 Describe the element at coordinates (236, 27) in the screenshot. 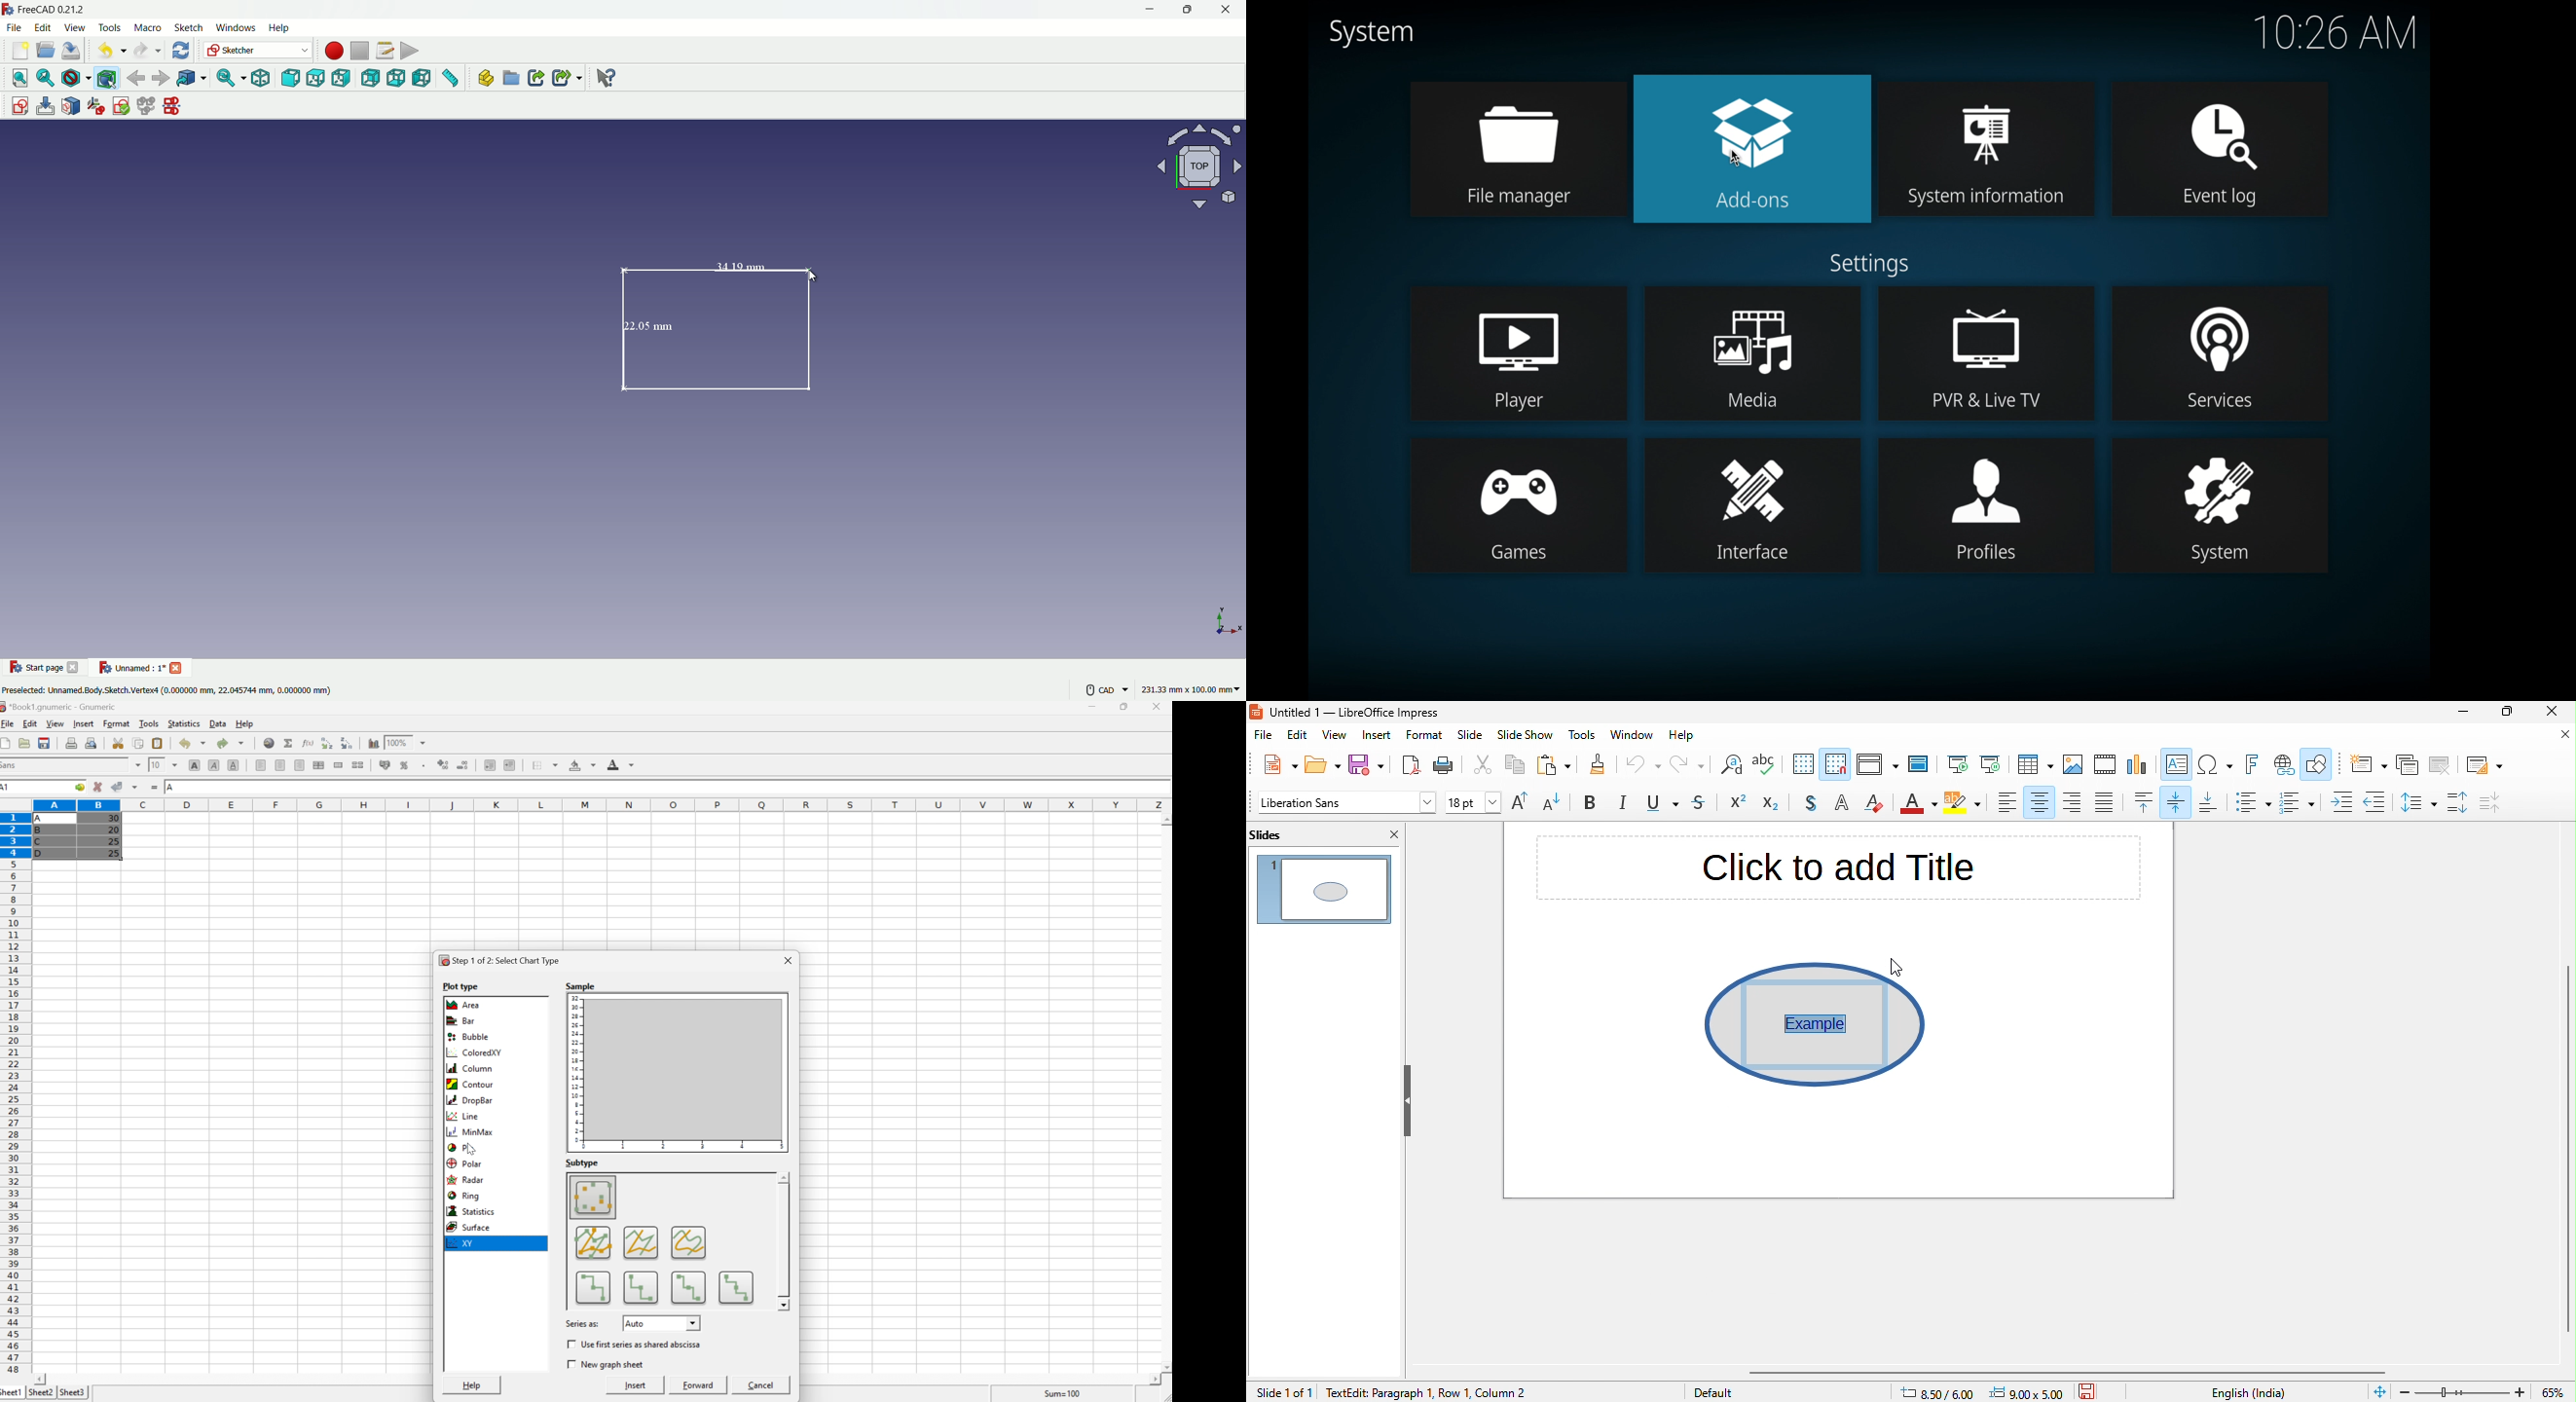

I see `windows menu` at that location.